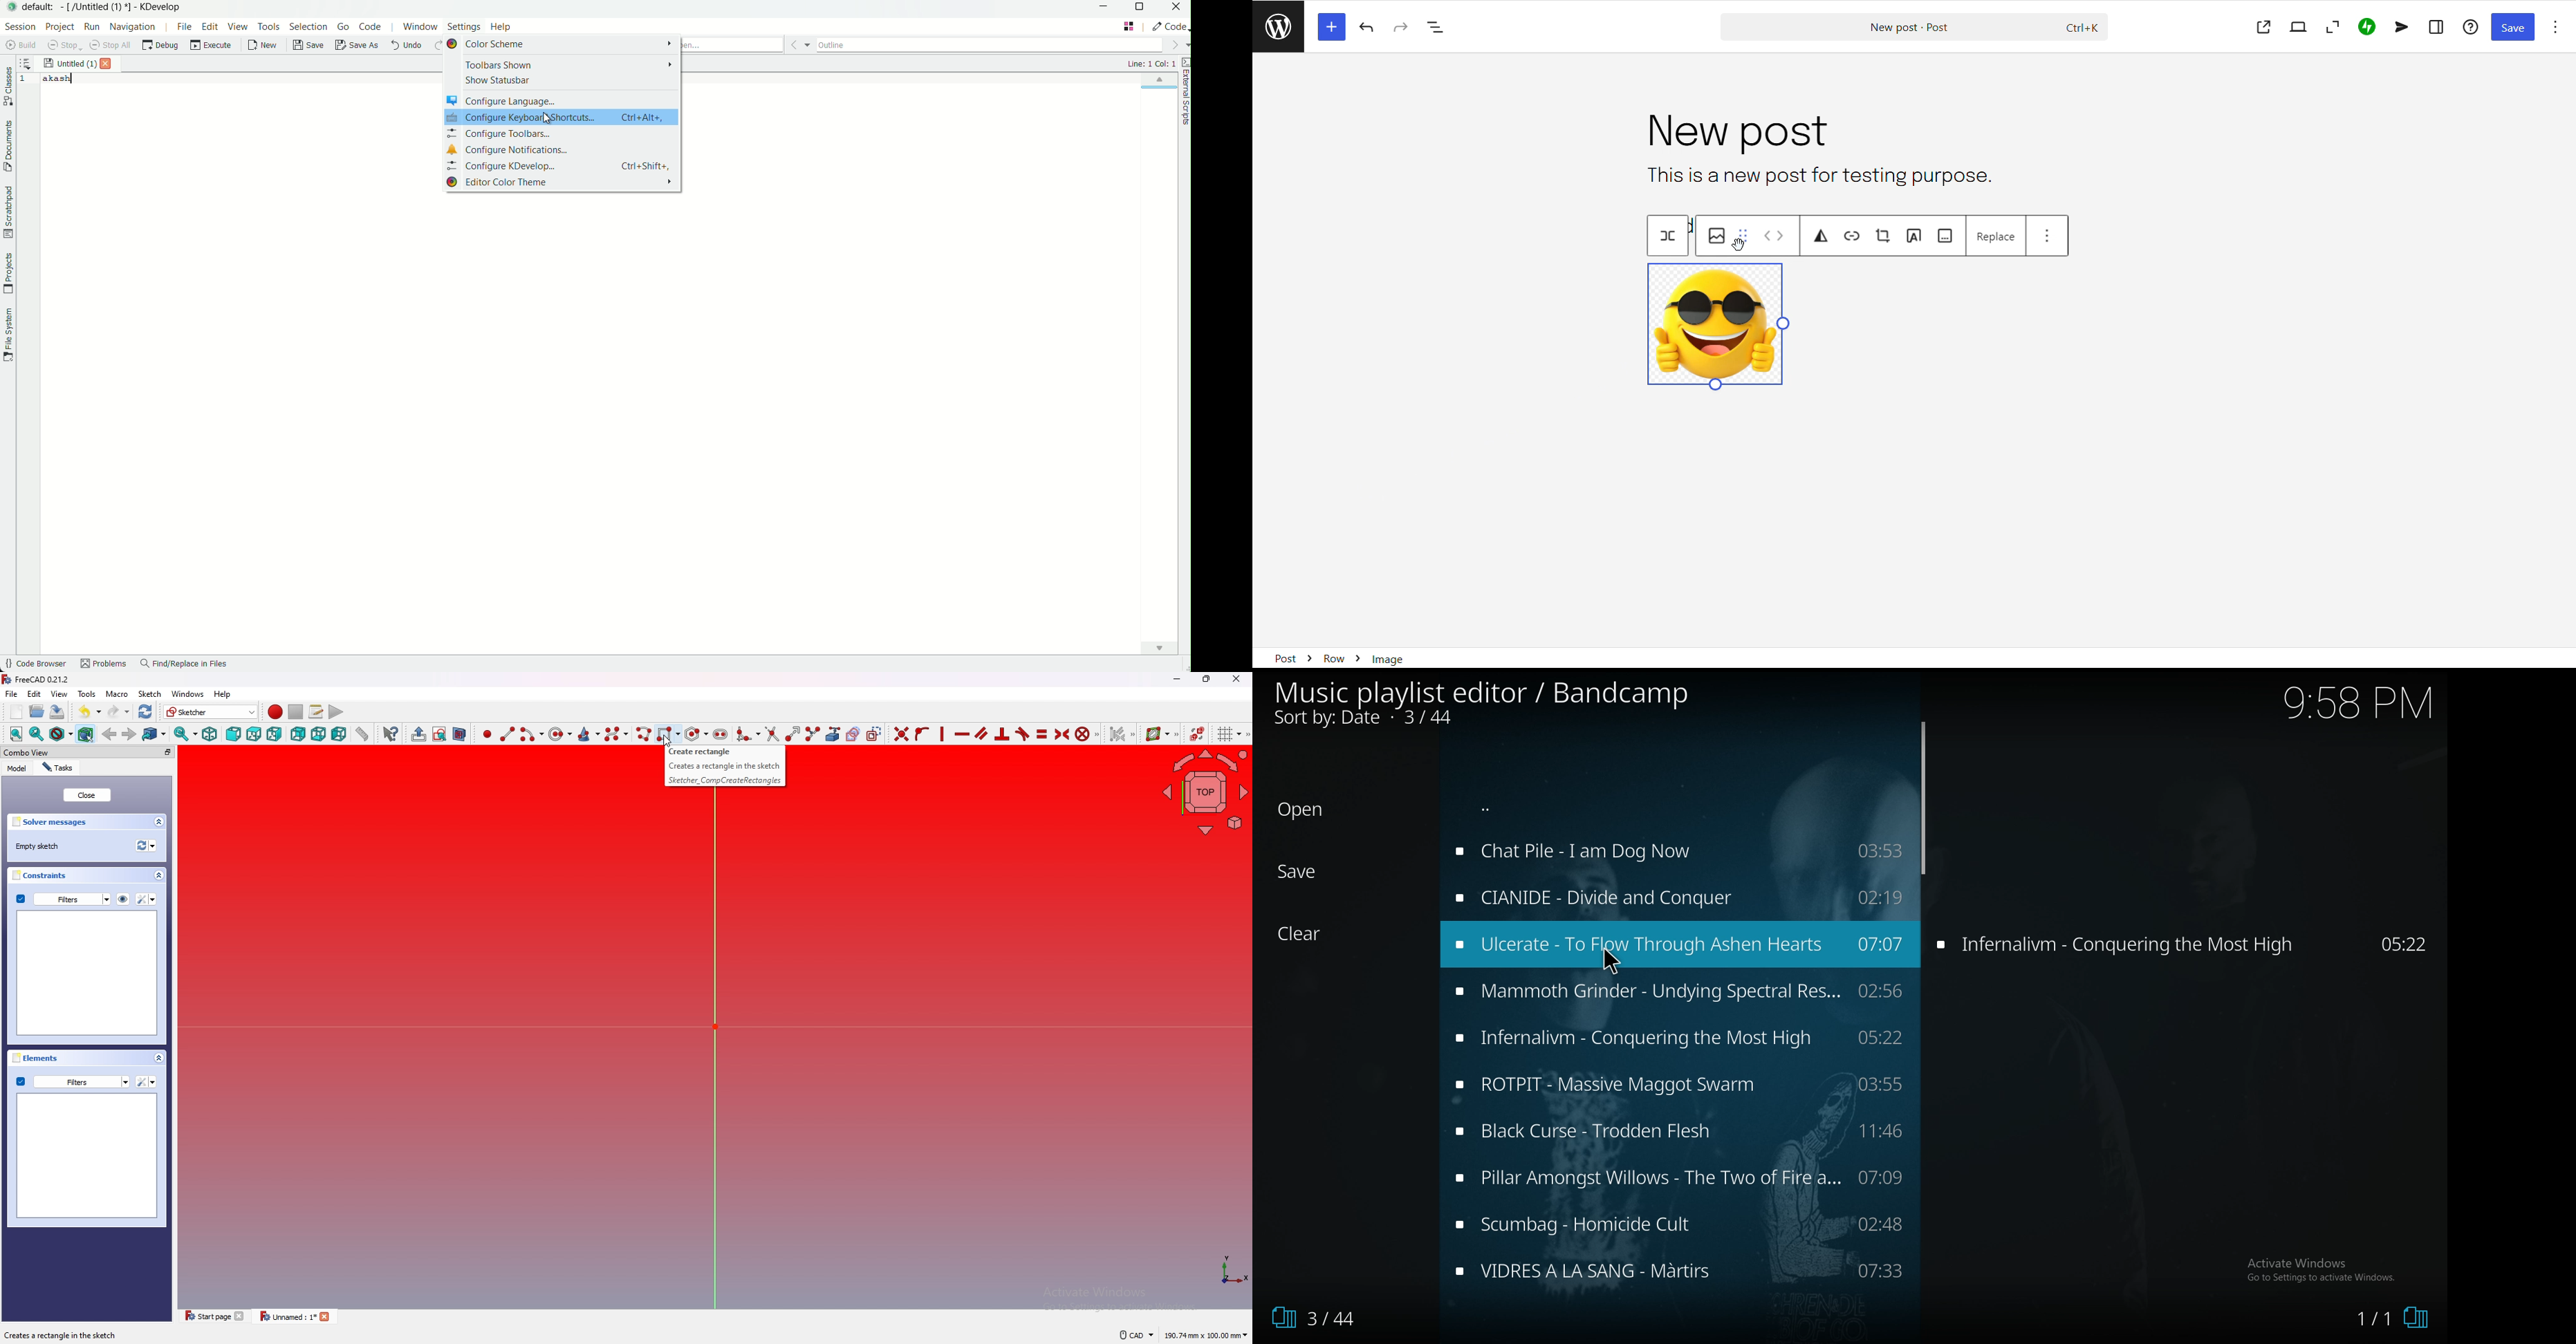  What do you see at coordinates (318, 734) in the screenshot?
I see `bottom` at bounding box center [318, 734].